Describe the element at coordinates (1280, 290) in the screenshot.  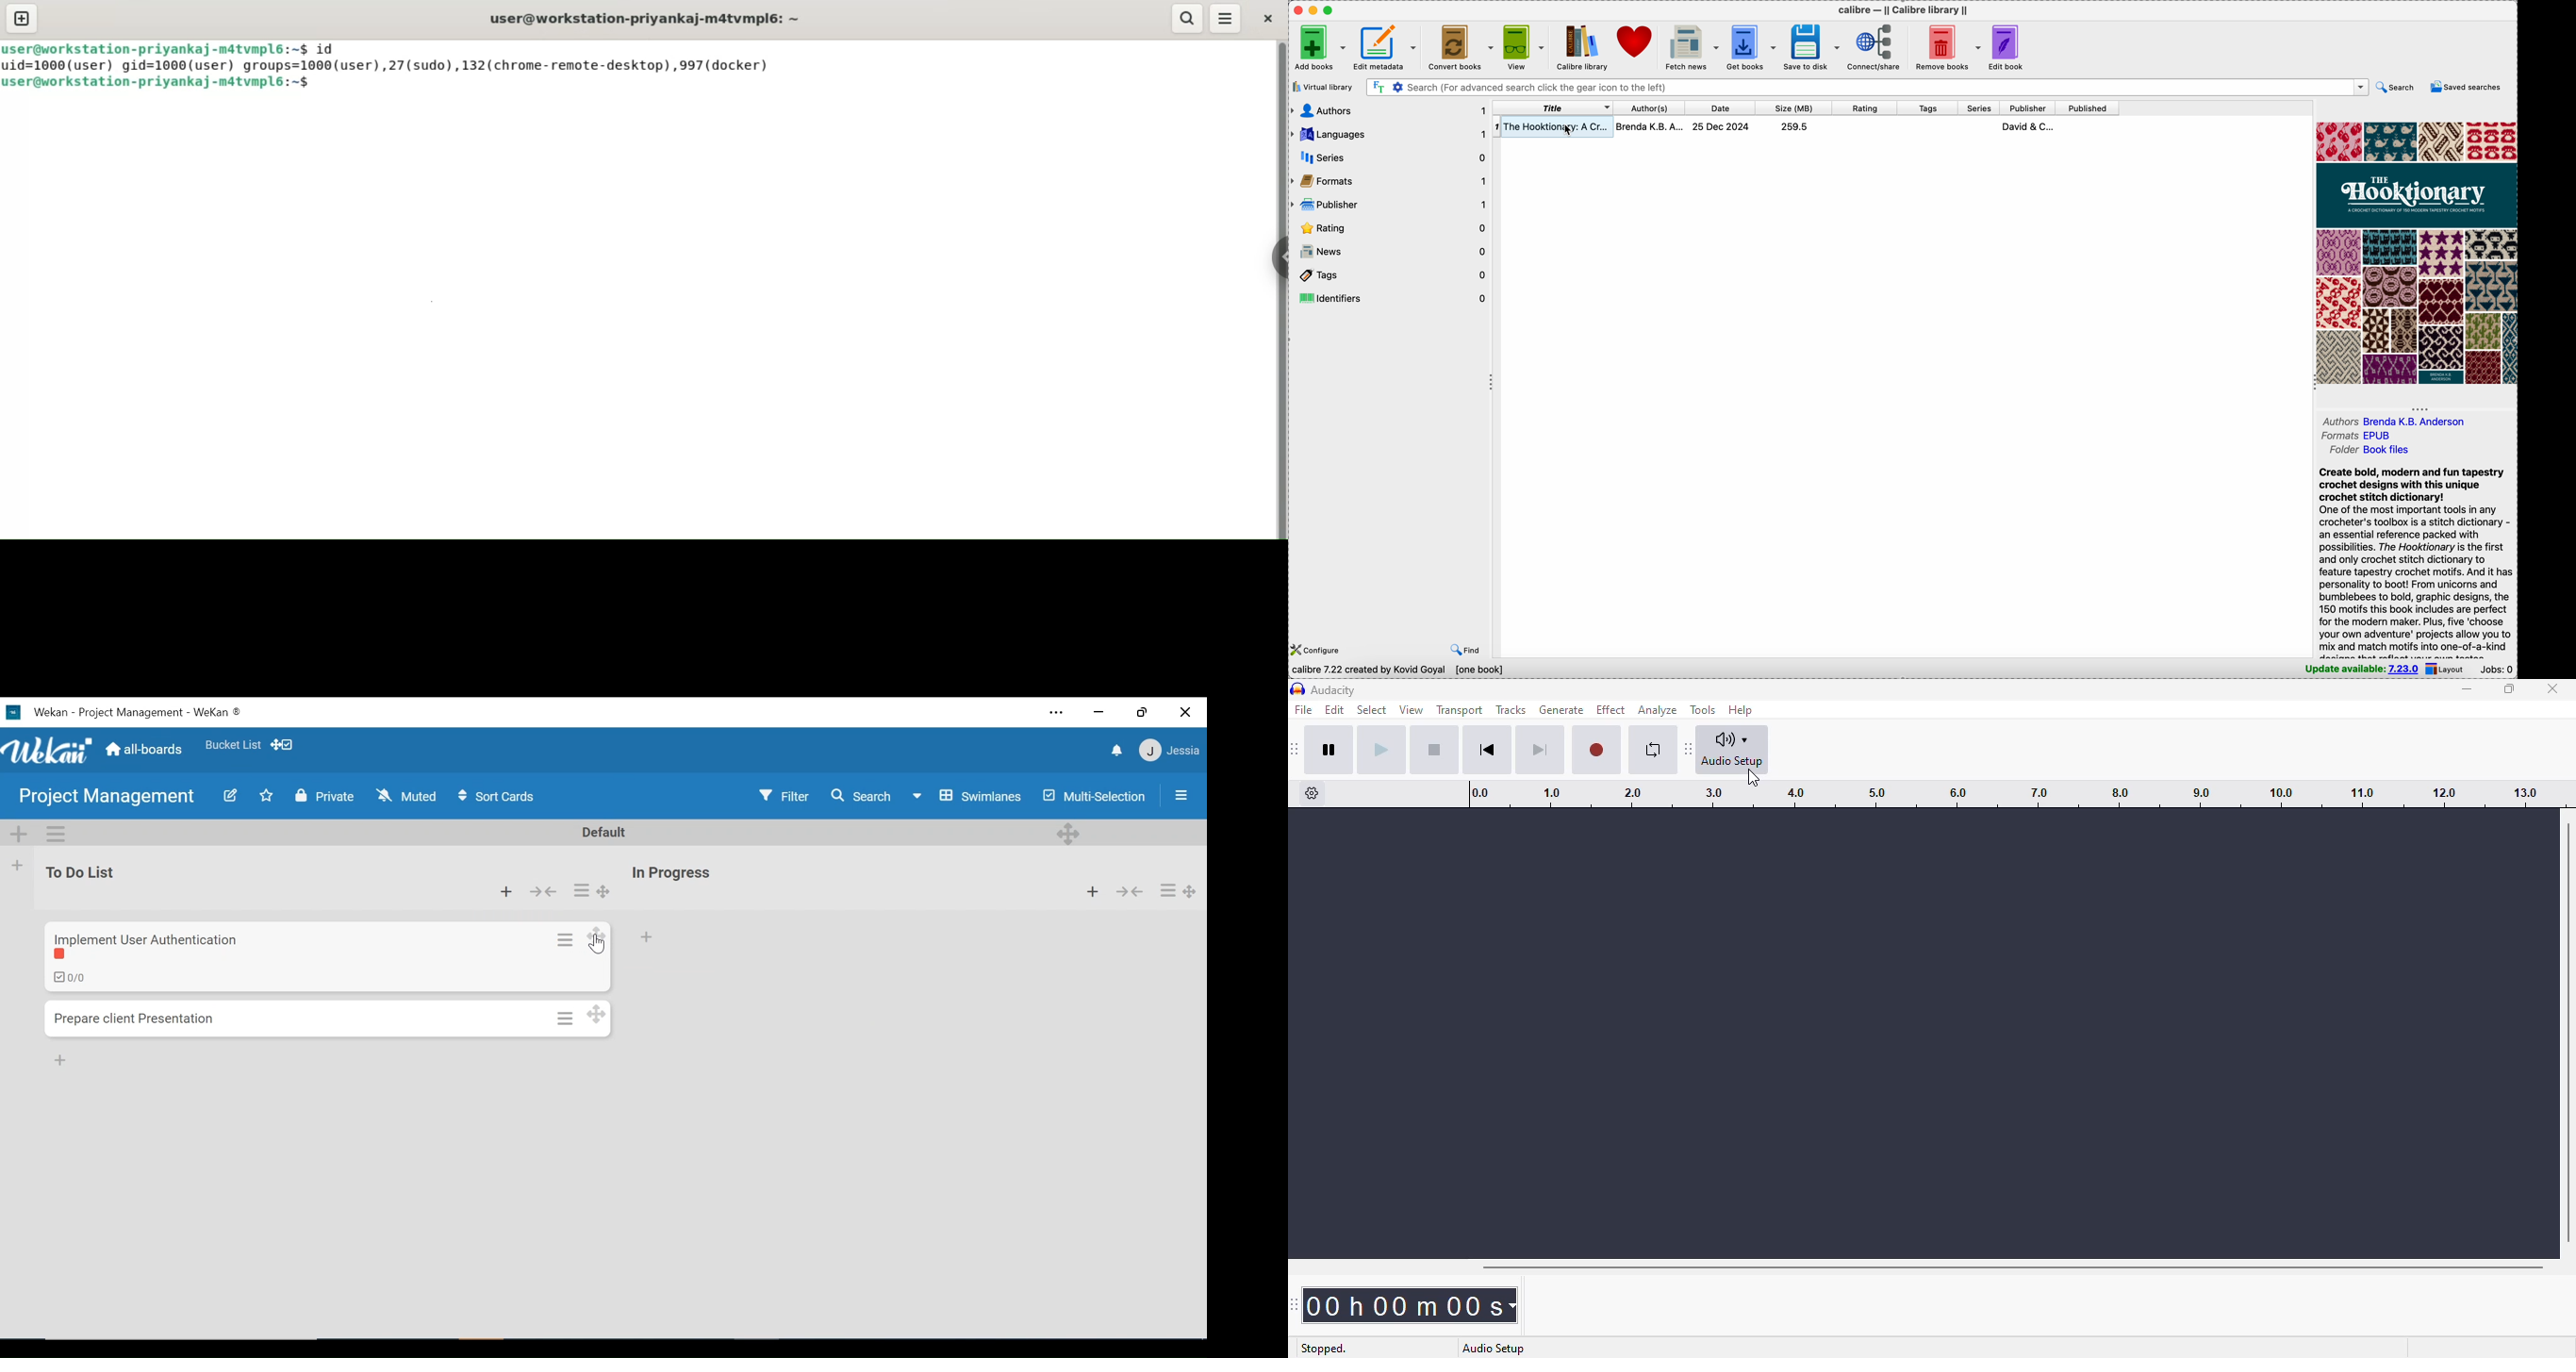
I see `scroll bar` at that location.